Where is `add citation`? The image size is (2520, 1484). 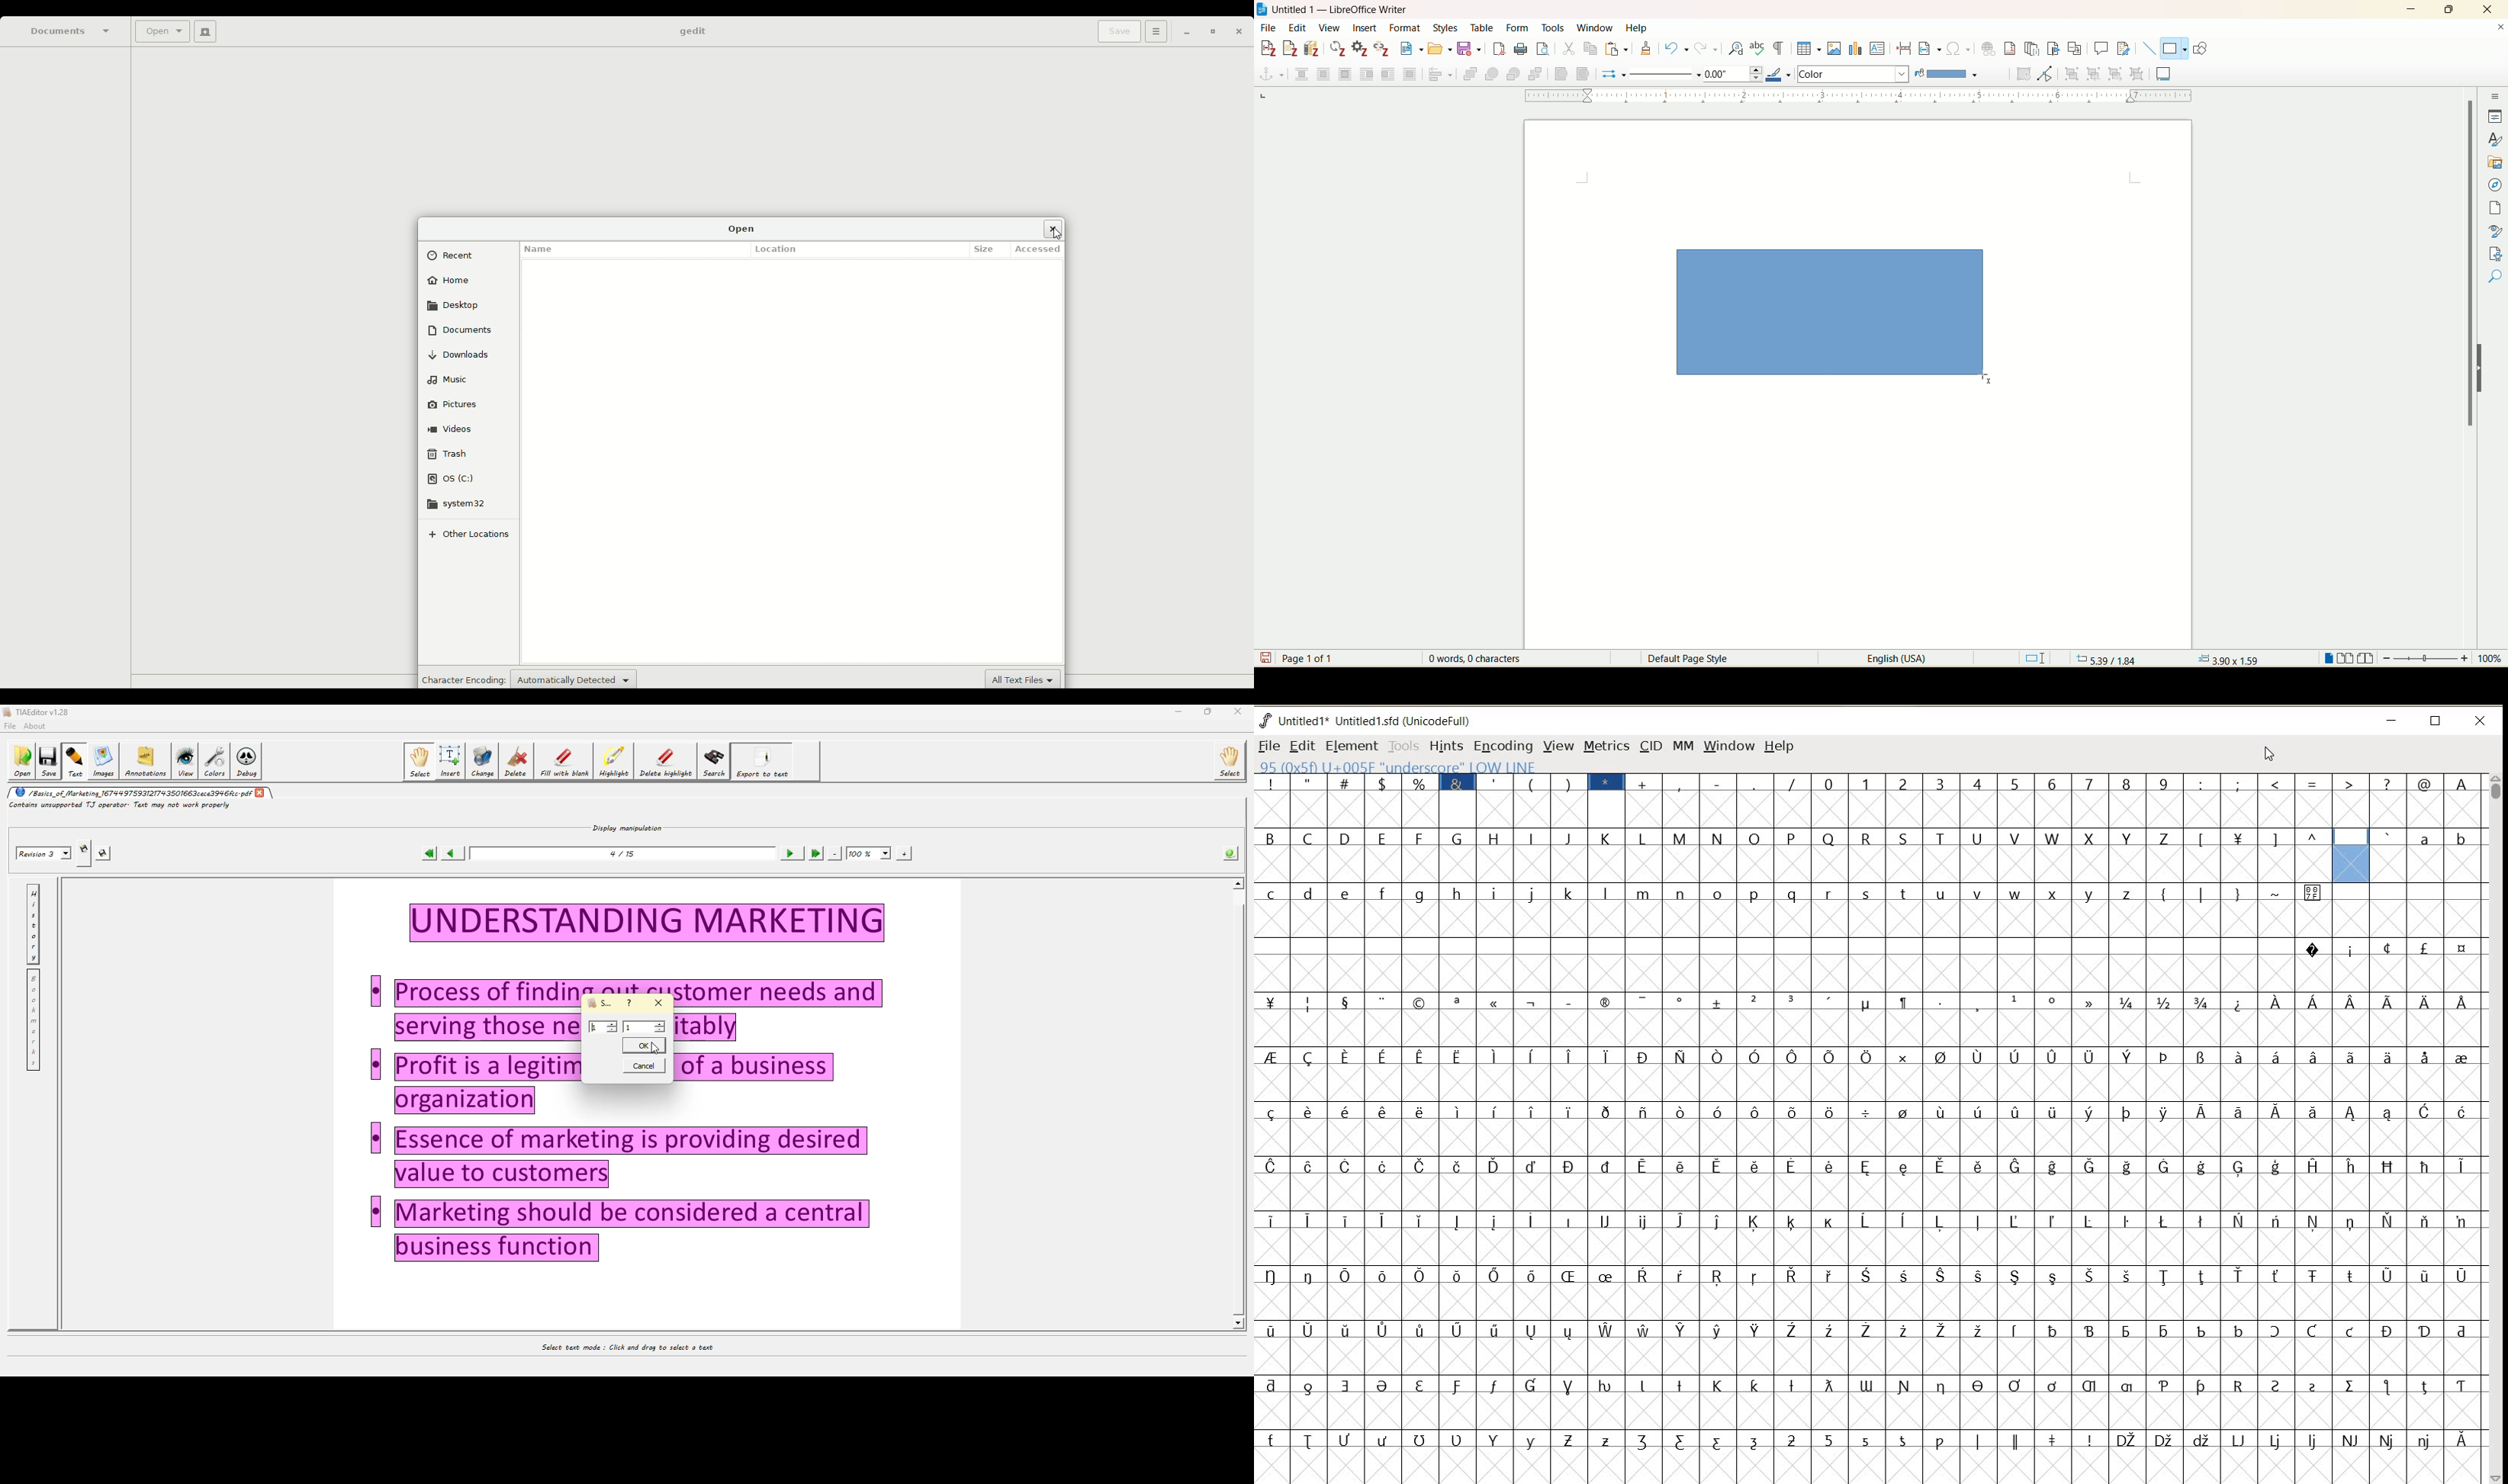
add citation is located at coordinates (1266, 49).